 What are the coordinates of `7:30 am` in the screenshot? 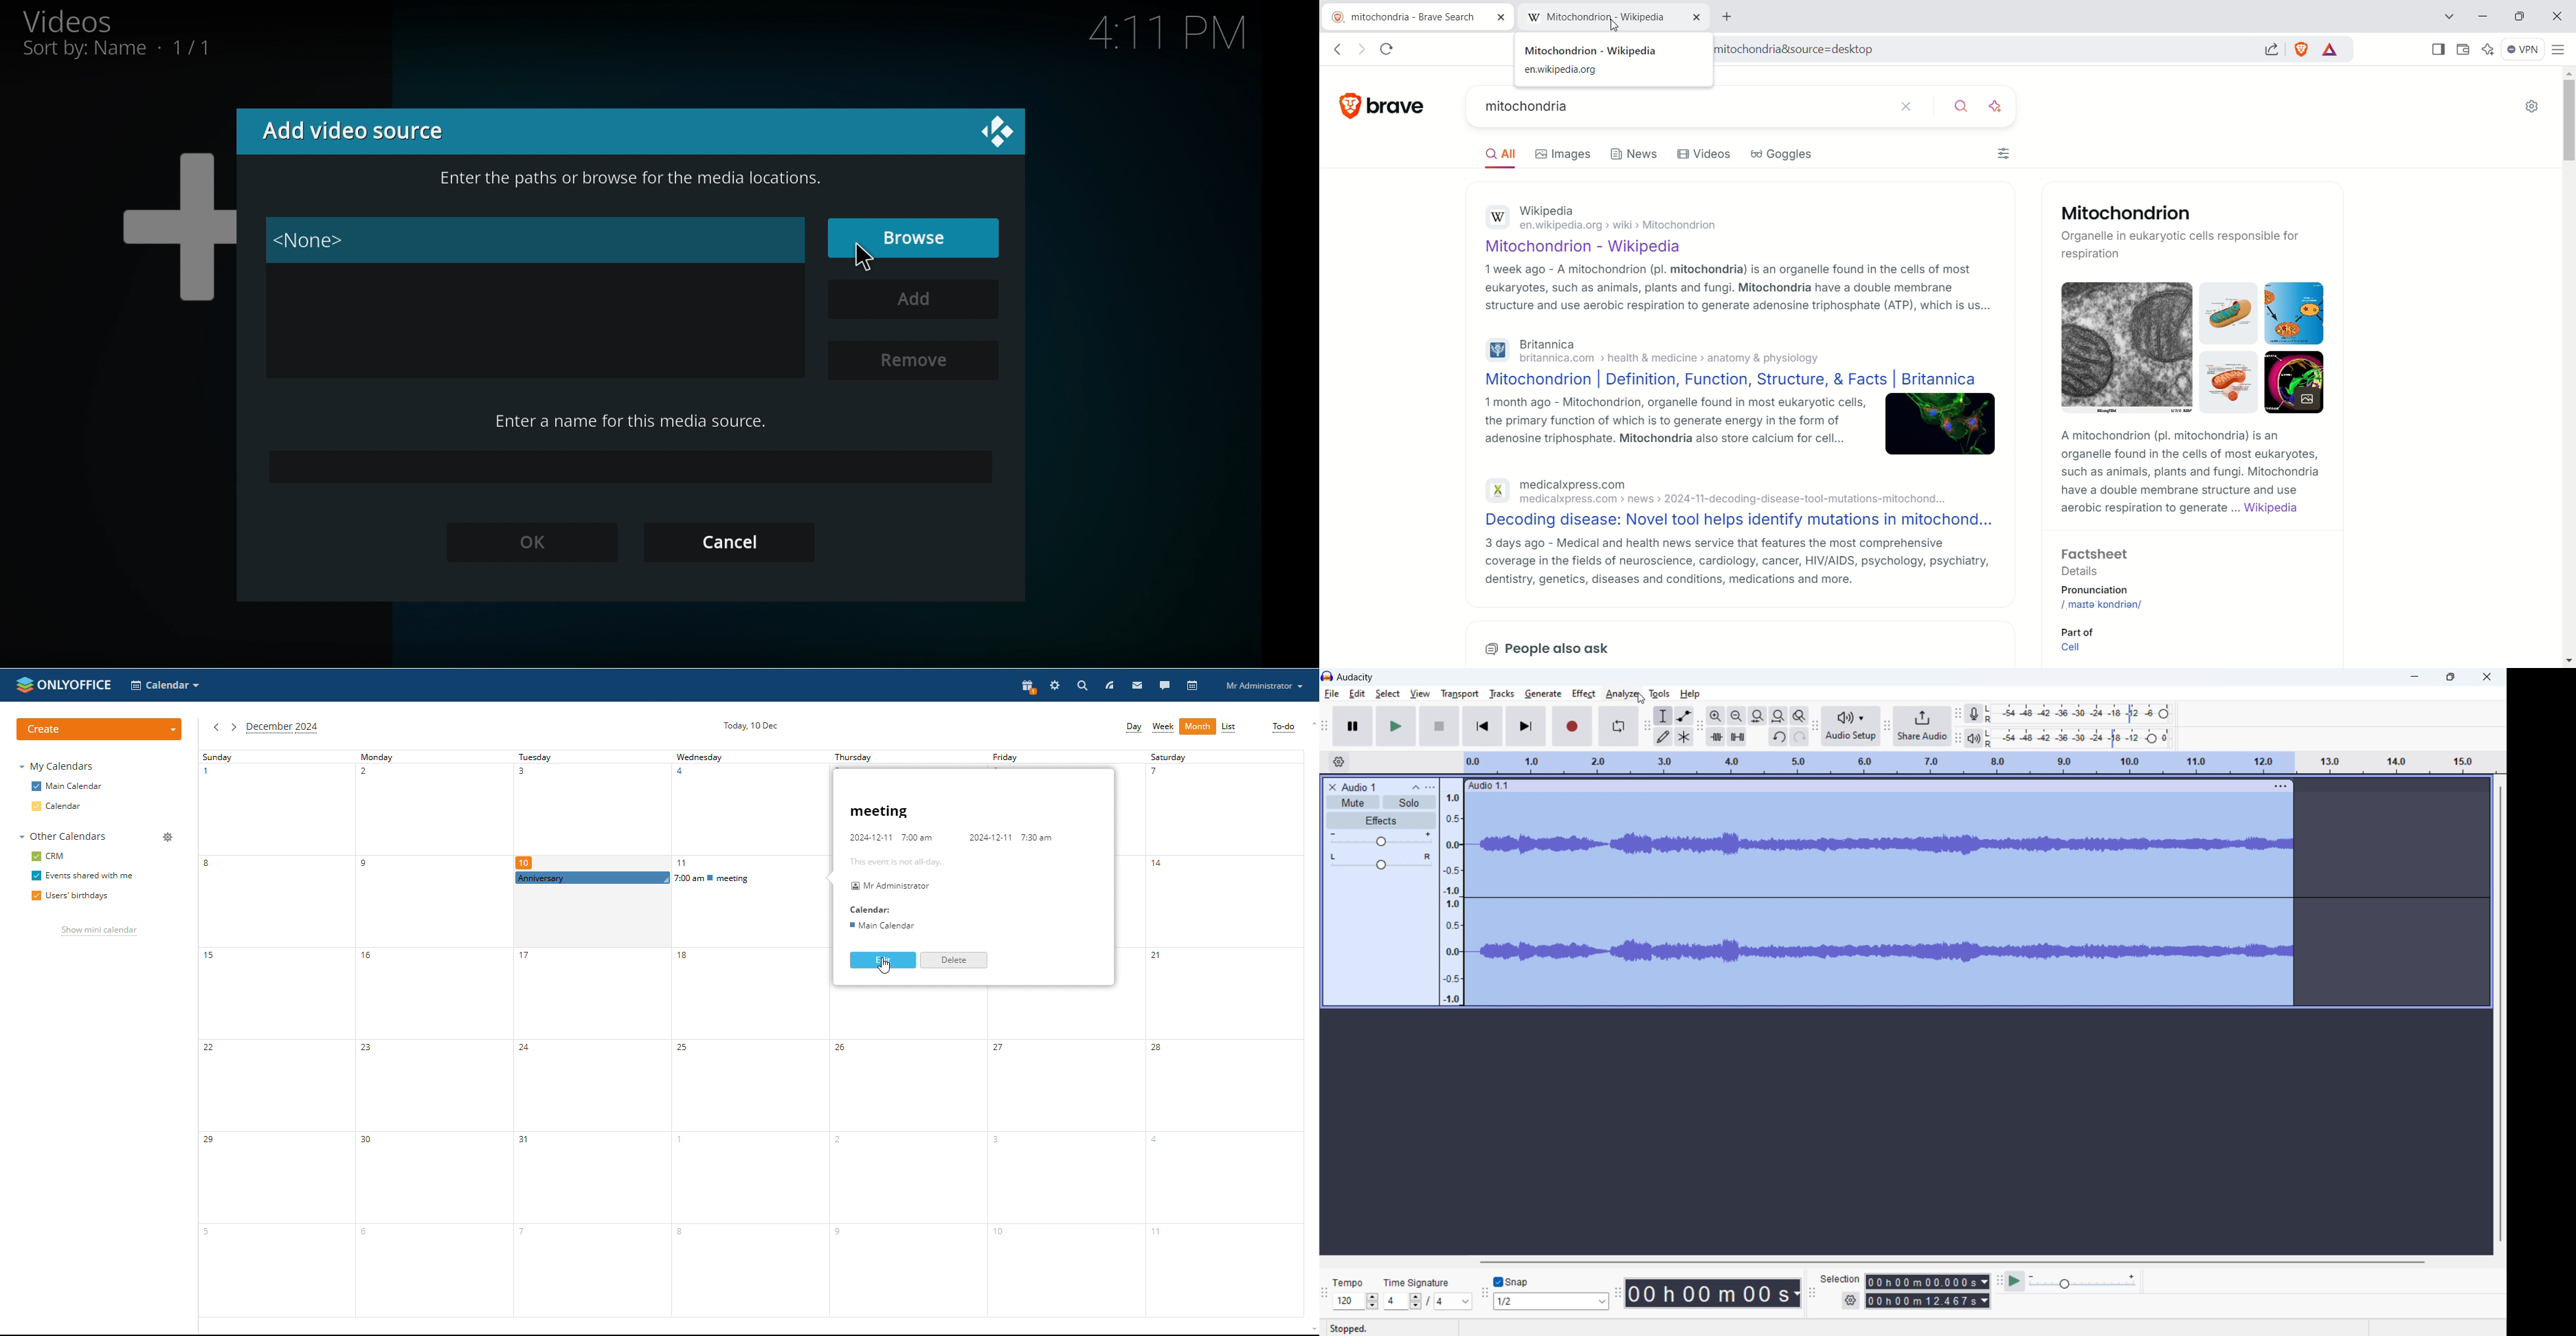 It's located at (1039, 837).